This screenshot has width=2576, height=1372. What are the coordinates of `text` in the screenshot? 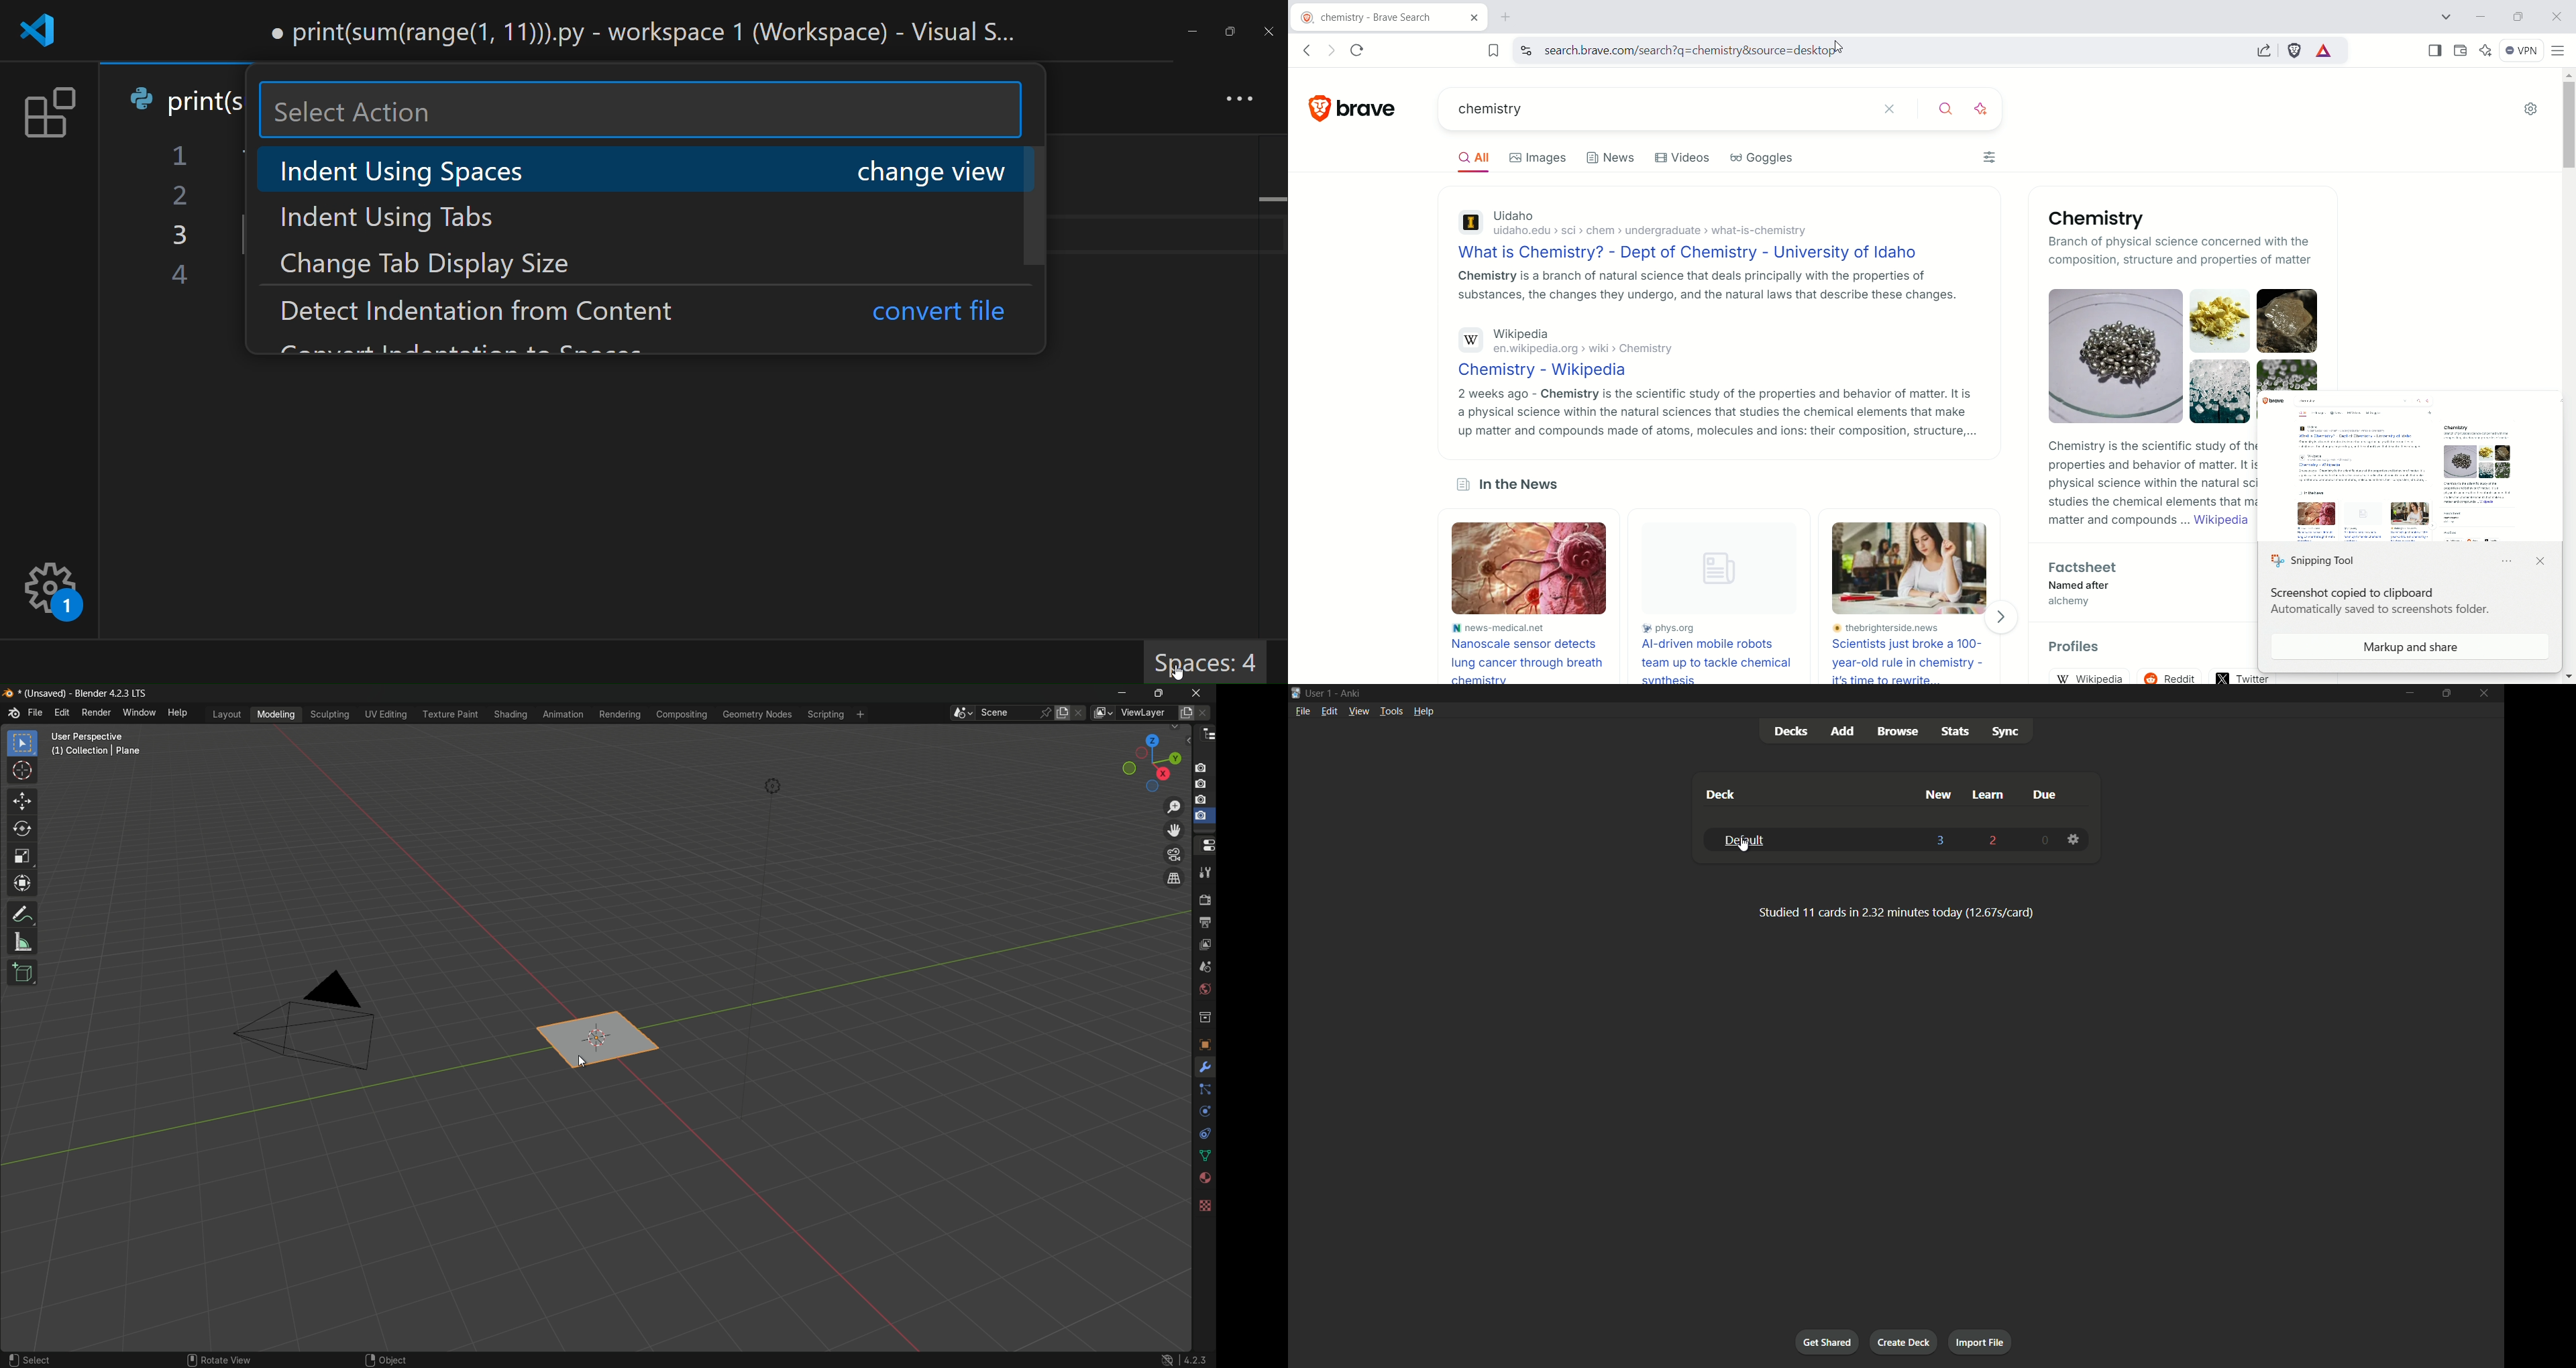 It's located at (1891, 911).